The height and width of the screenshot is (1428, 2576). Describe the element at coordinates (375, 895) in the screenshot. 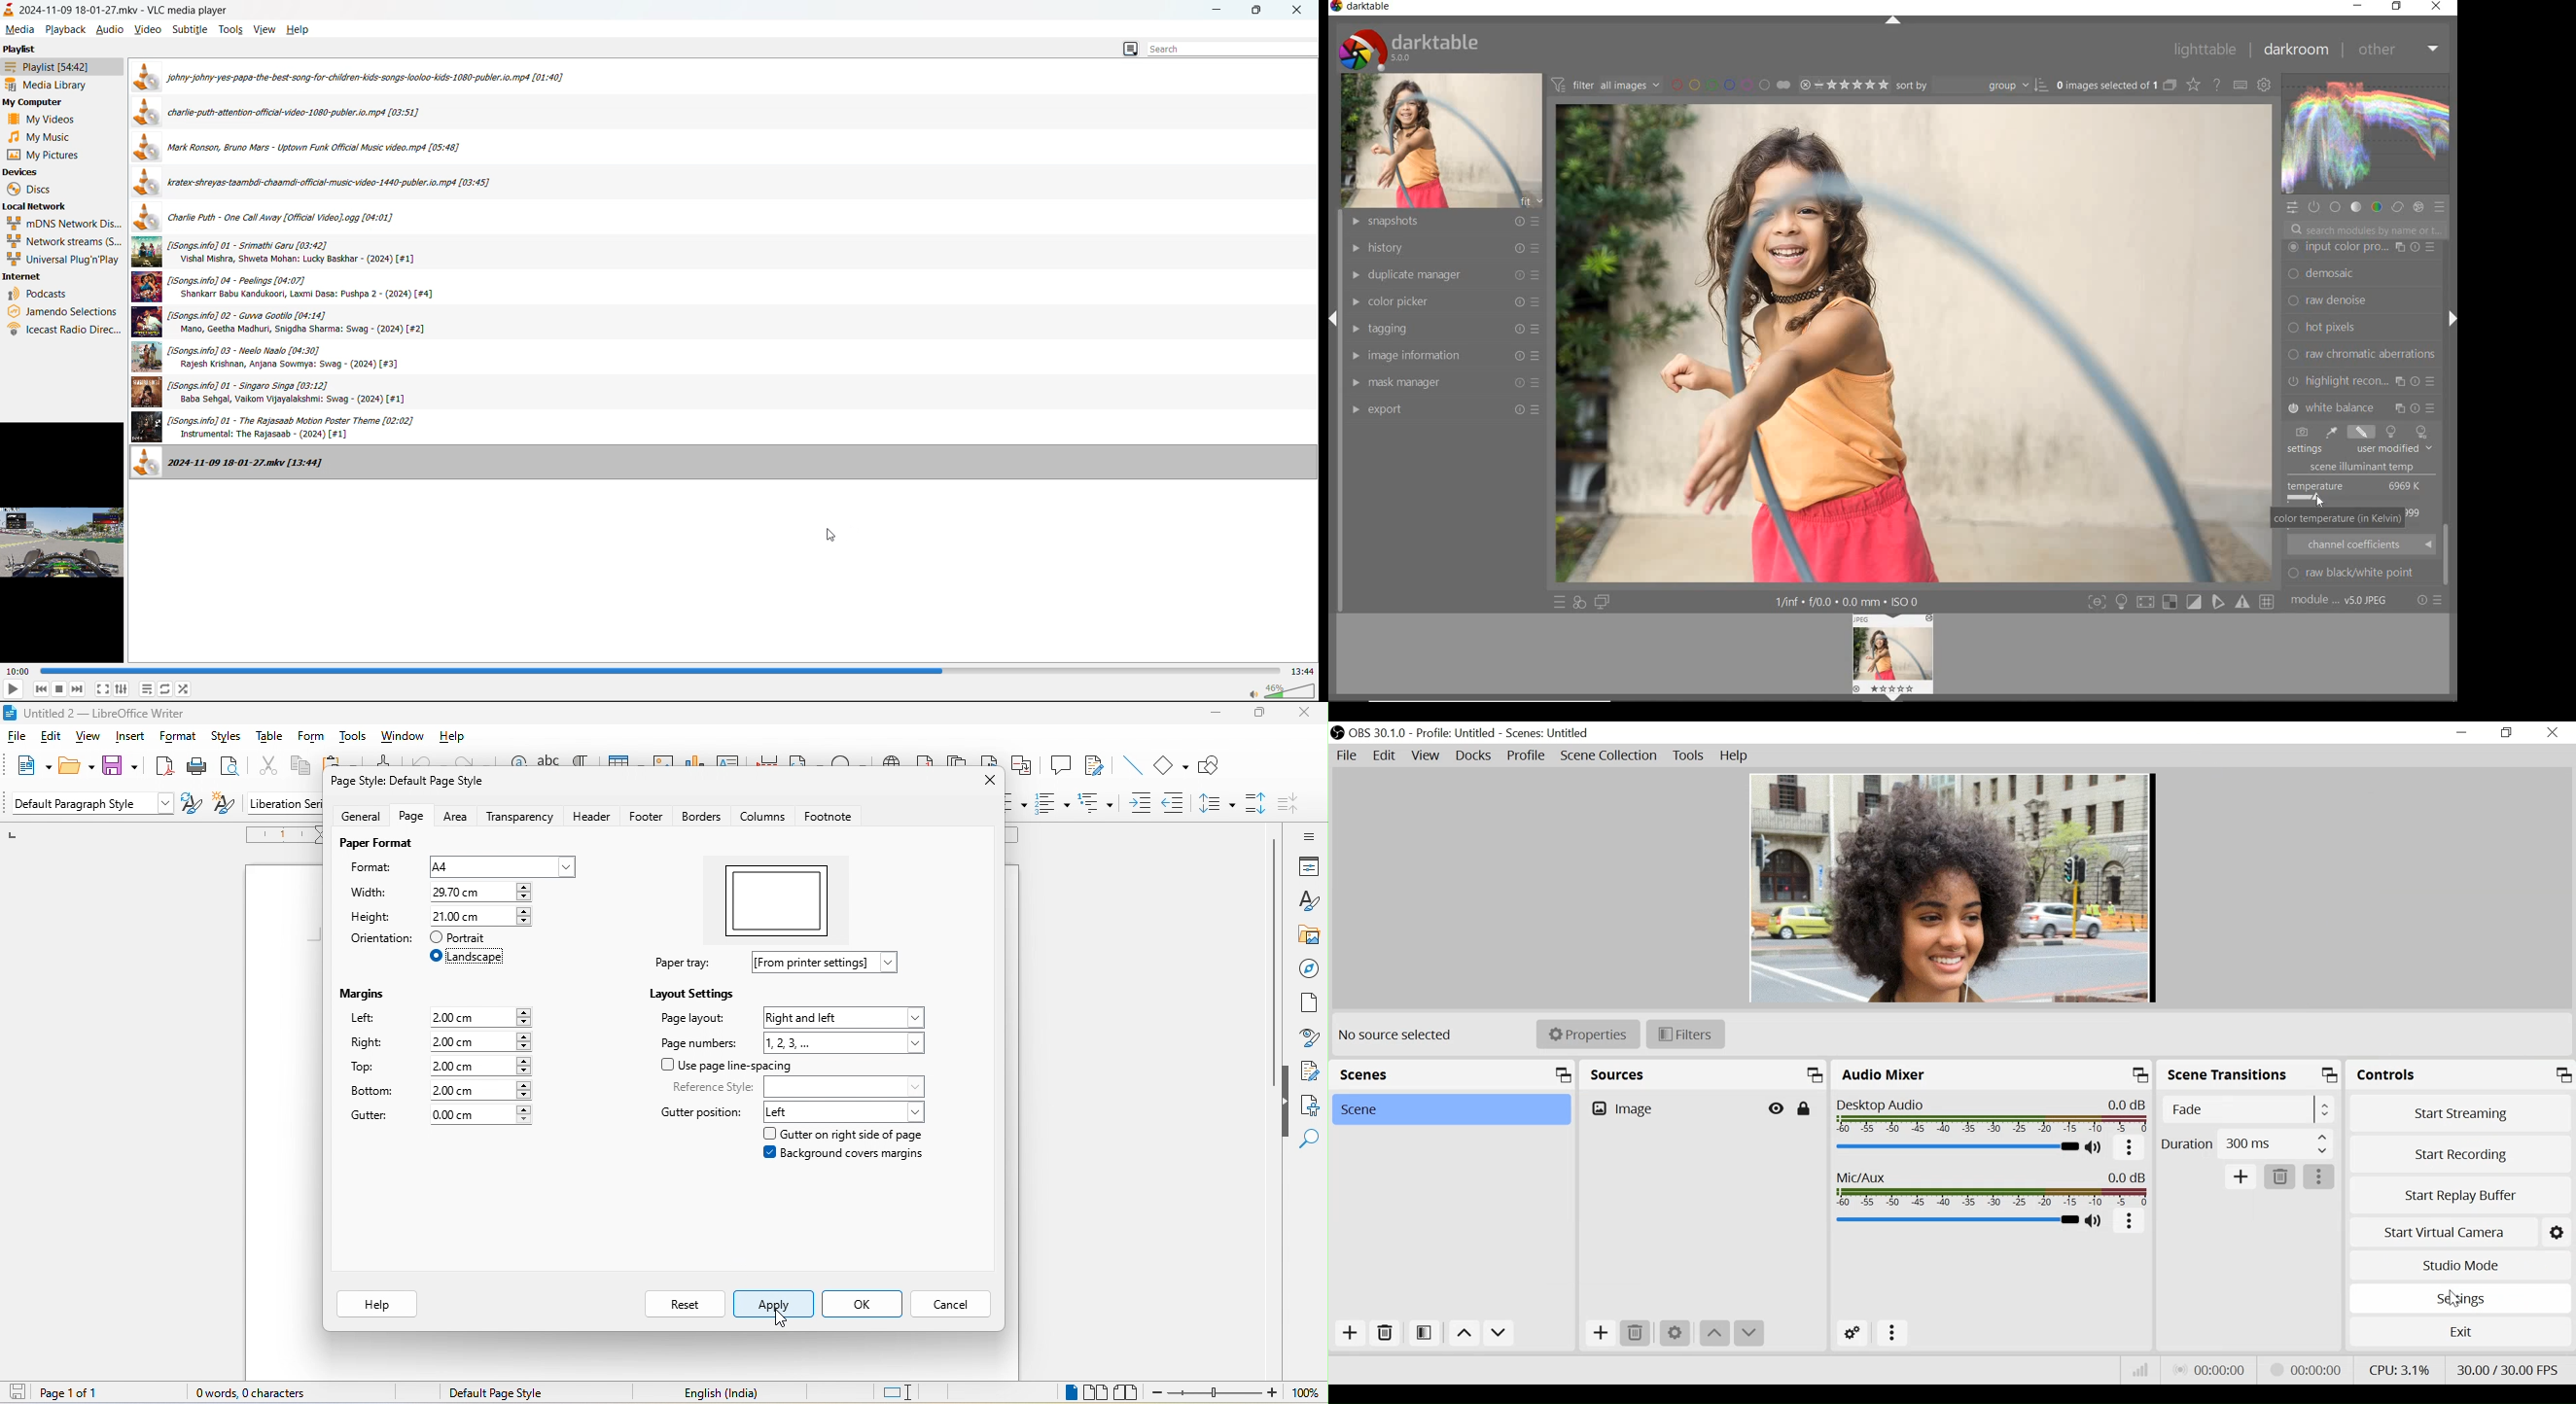

I see `width` at that location.